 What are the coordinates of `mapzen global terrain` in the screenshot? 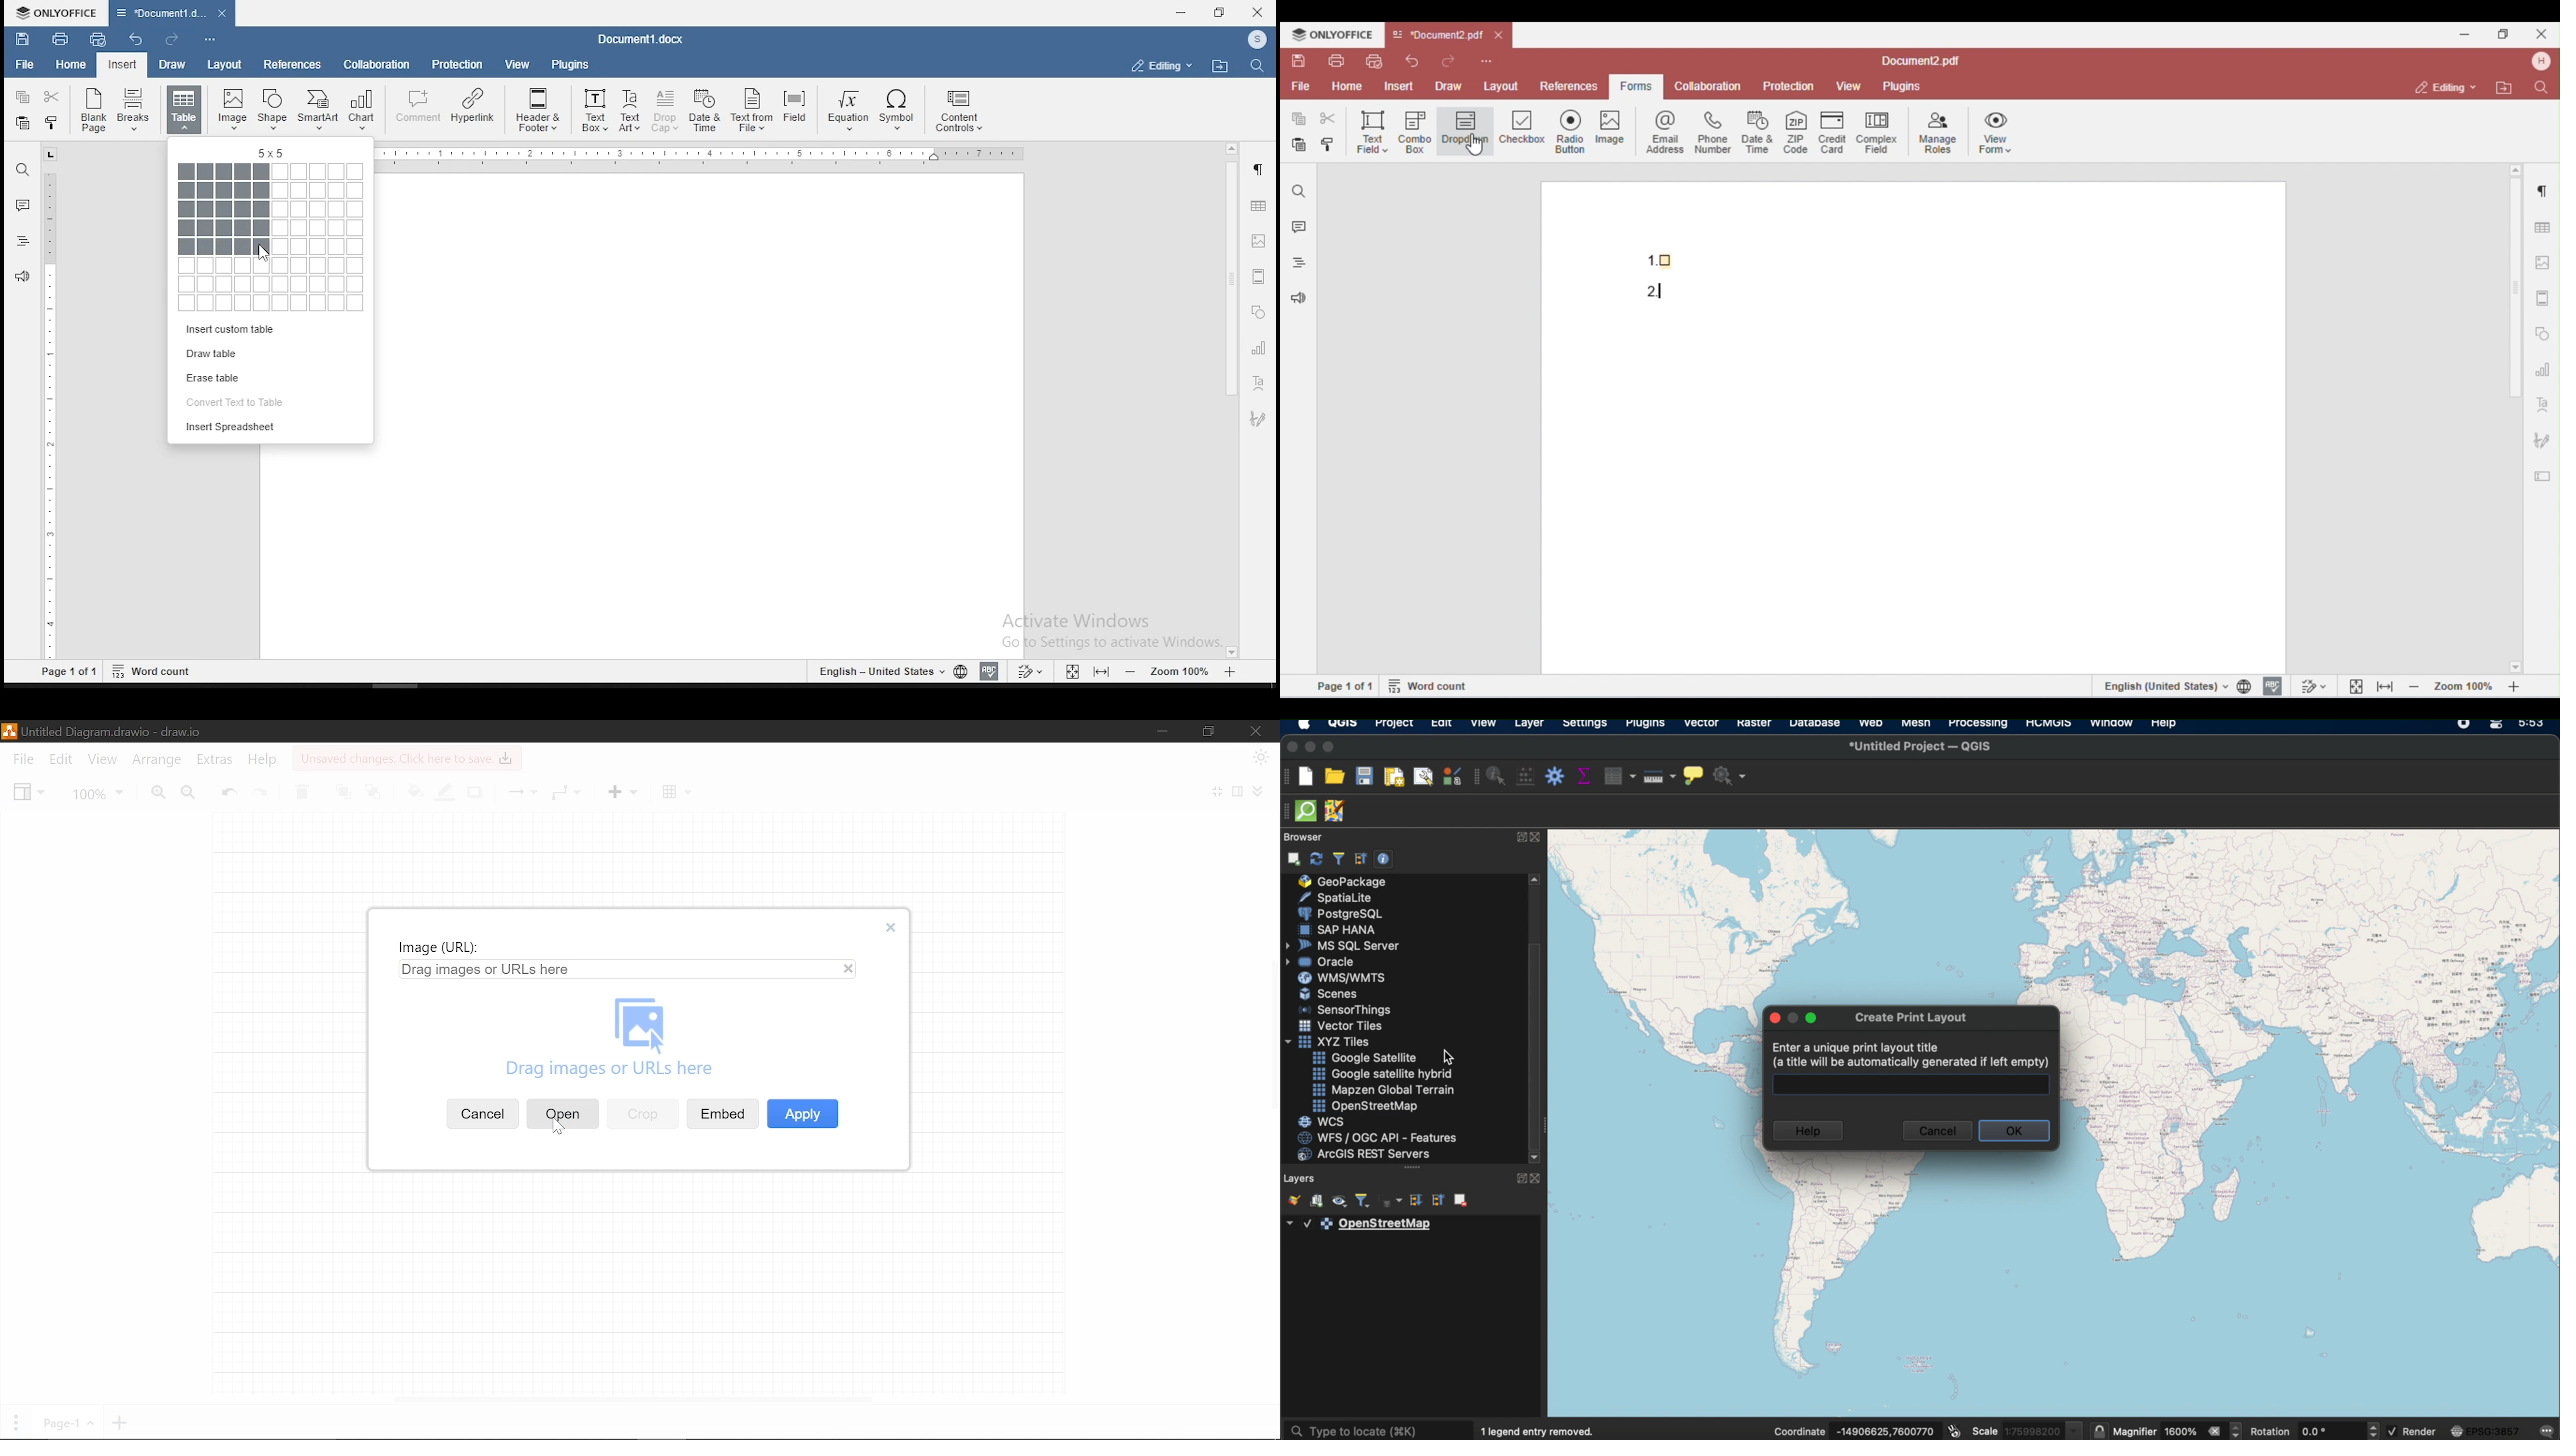 It's located at (1385, 1090).